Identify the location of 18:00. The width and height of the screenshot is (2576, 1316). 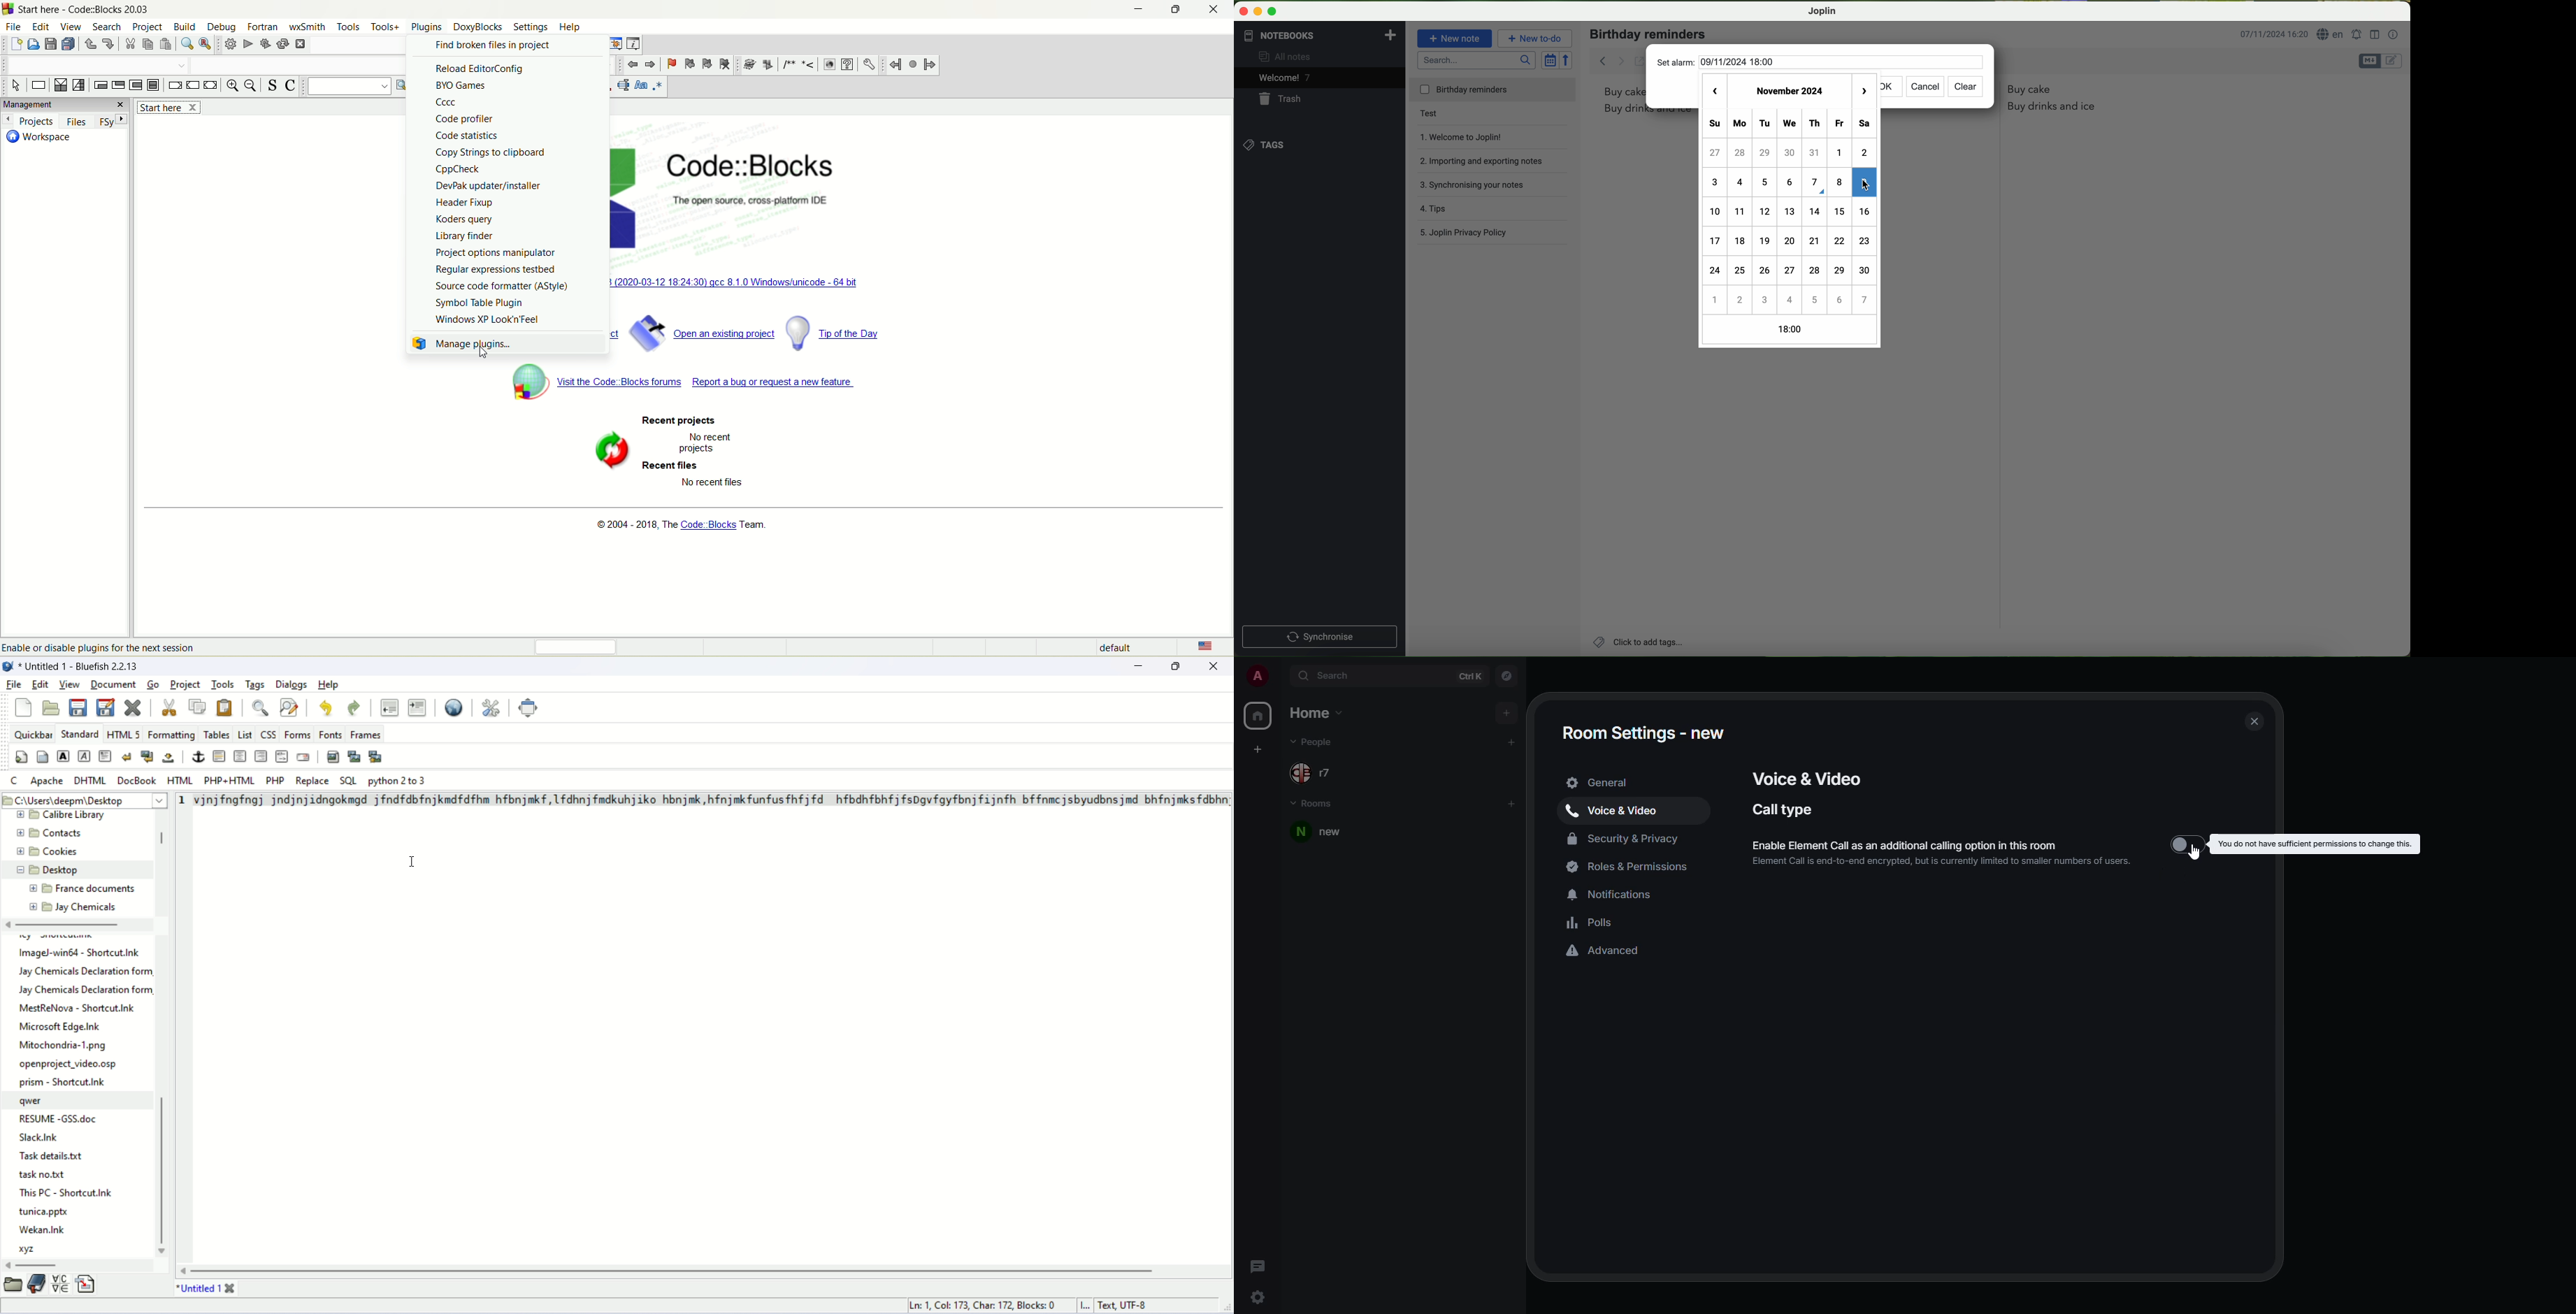
(1773, 331).